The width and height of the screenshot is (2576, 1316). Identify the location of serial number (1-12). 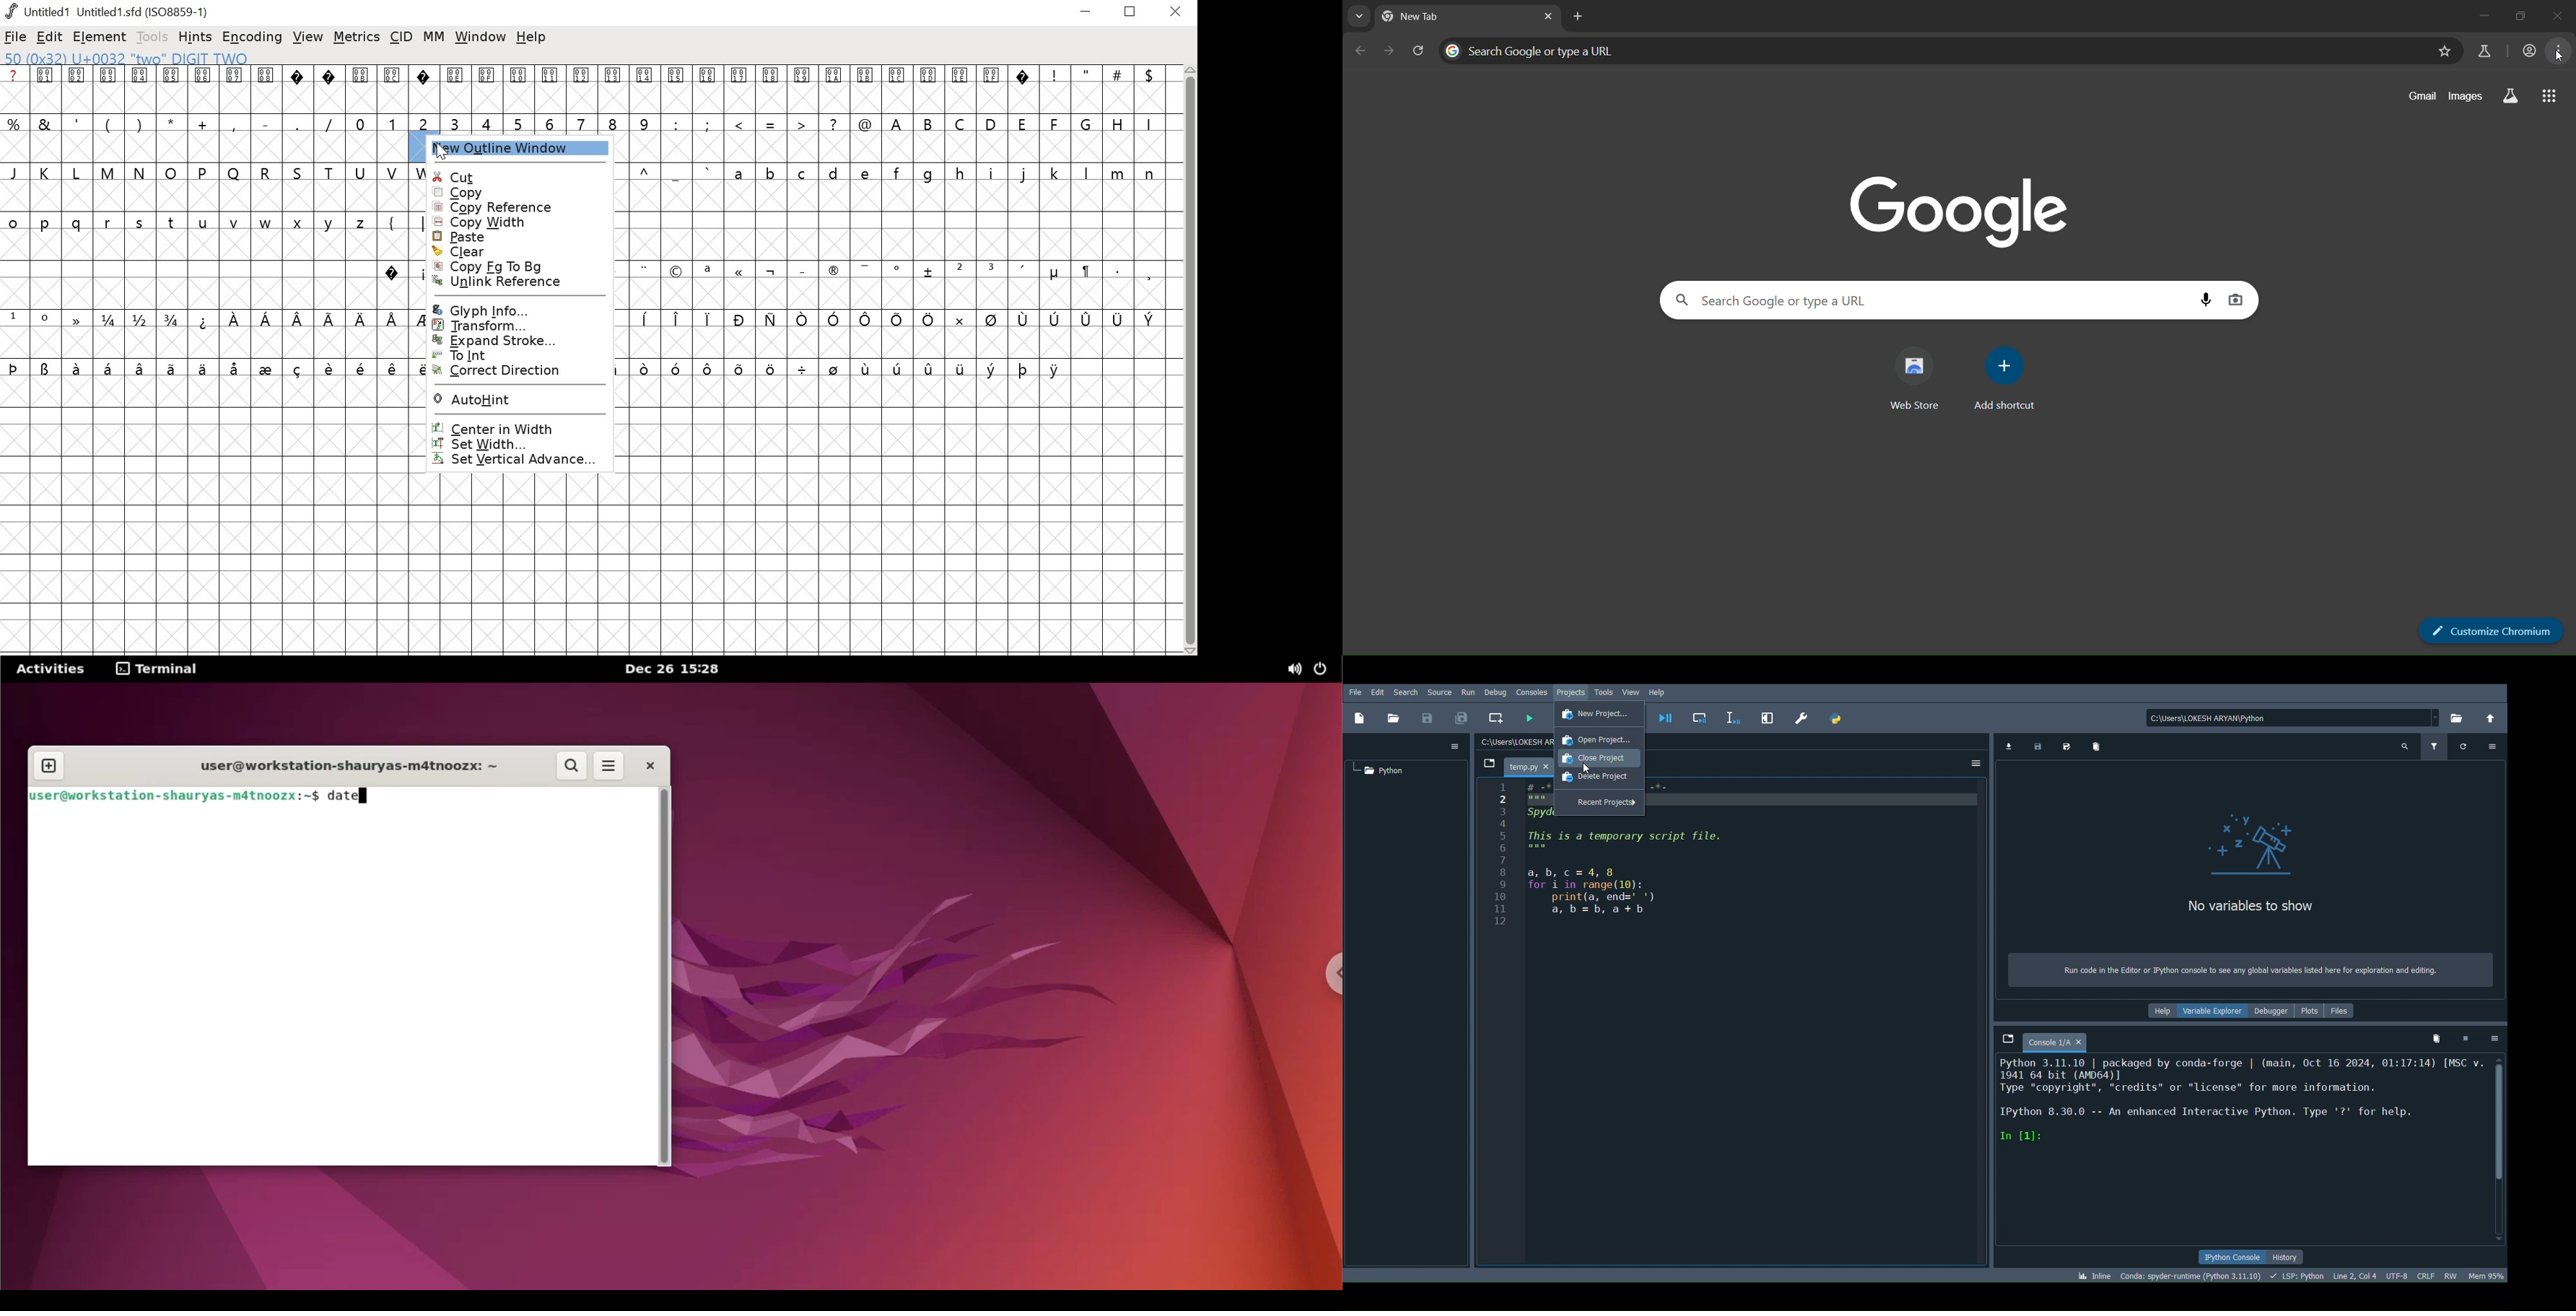
(1502, 855).